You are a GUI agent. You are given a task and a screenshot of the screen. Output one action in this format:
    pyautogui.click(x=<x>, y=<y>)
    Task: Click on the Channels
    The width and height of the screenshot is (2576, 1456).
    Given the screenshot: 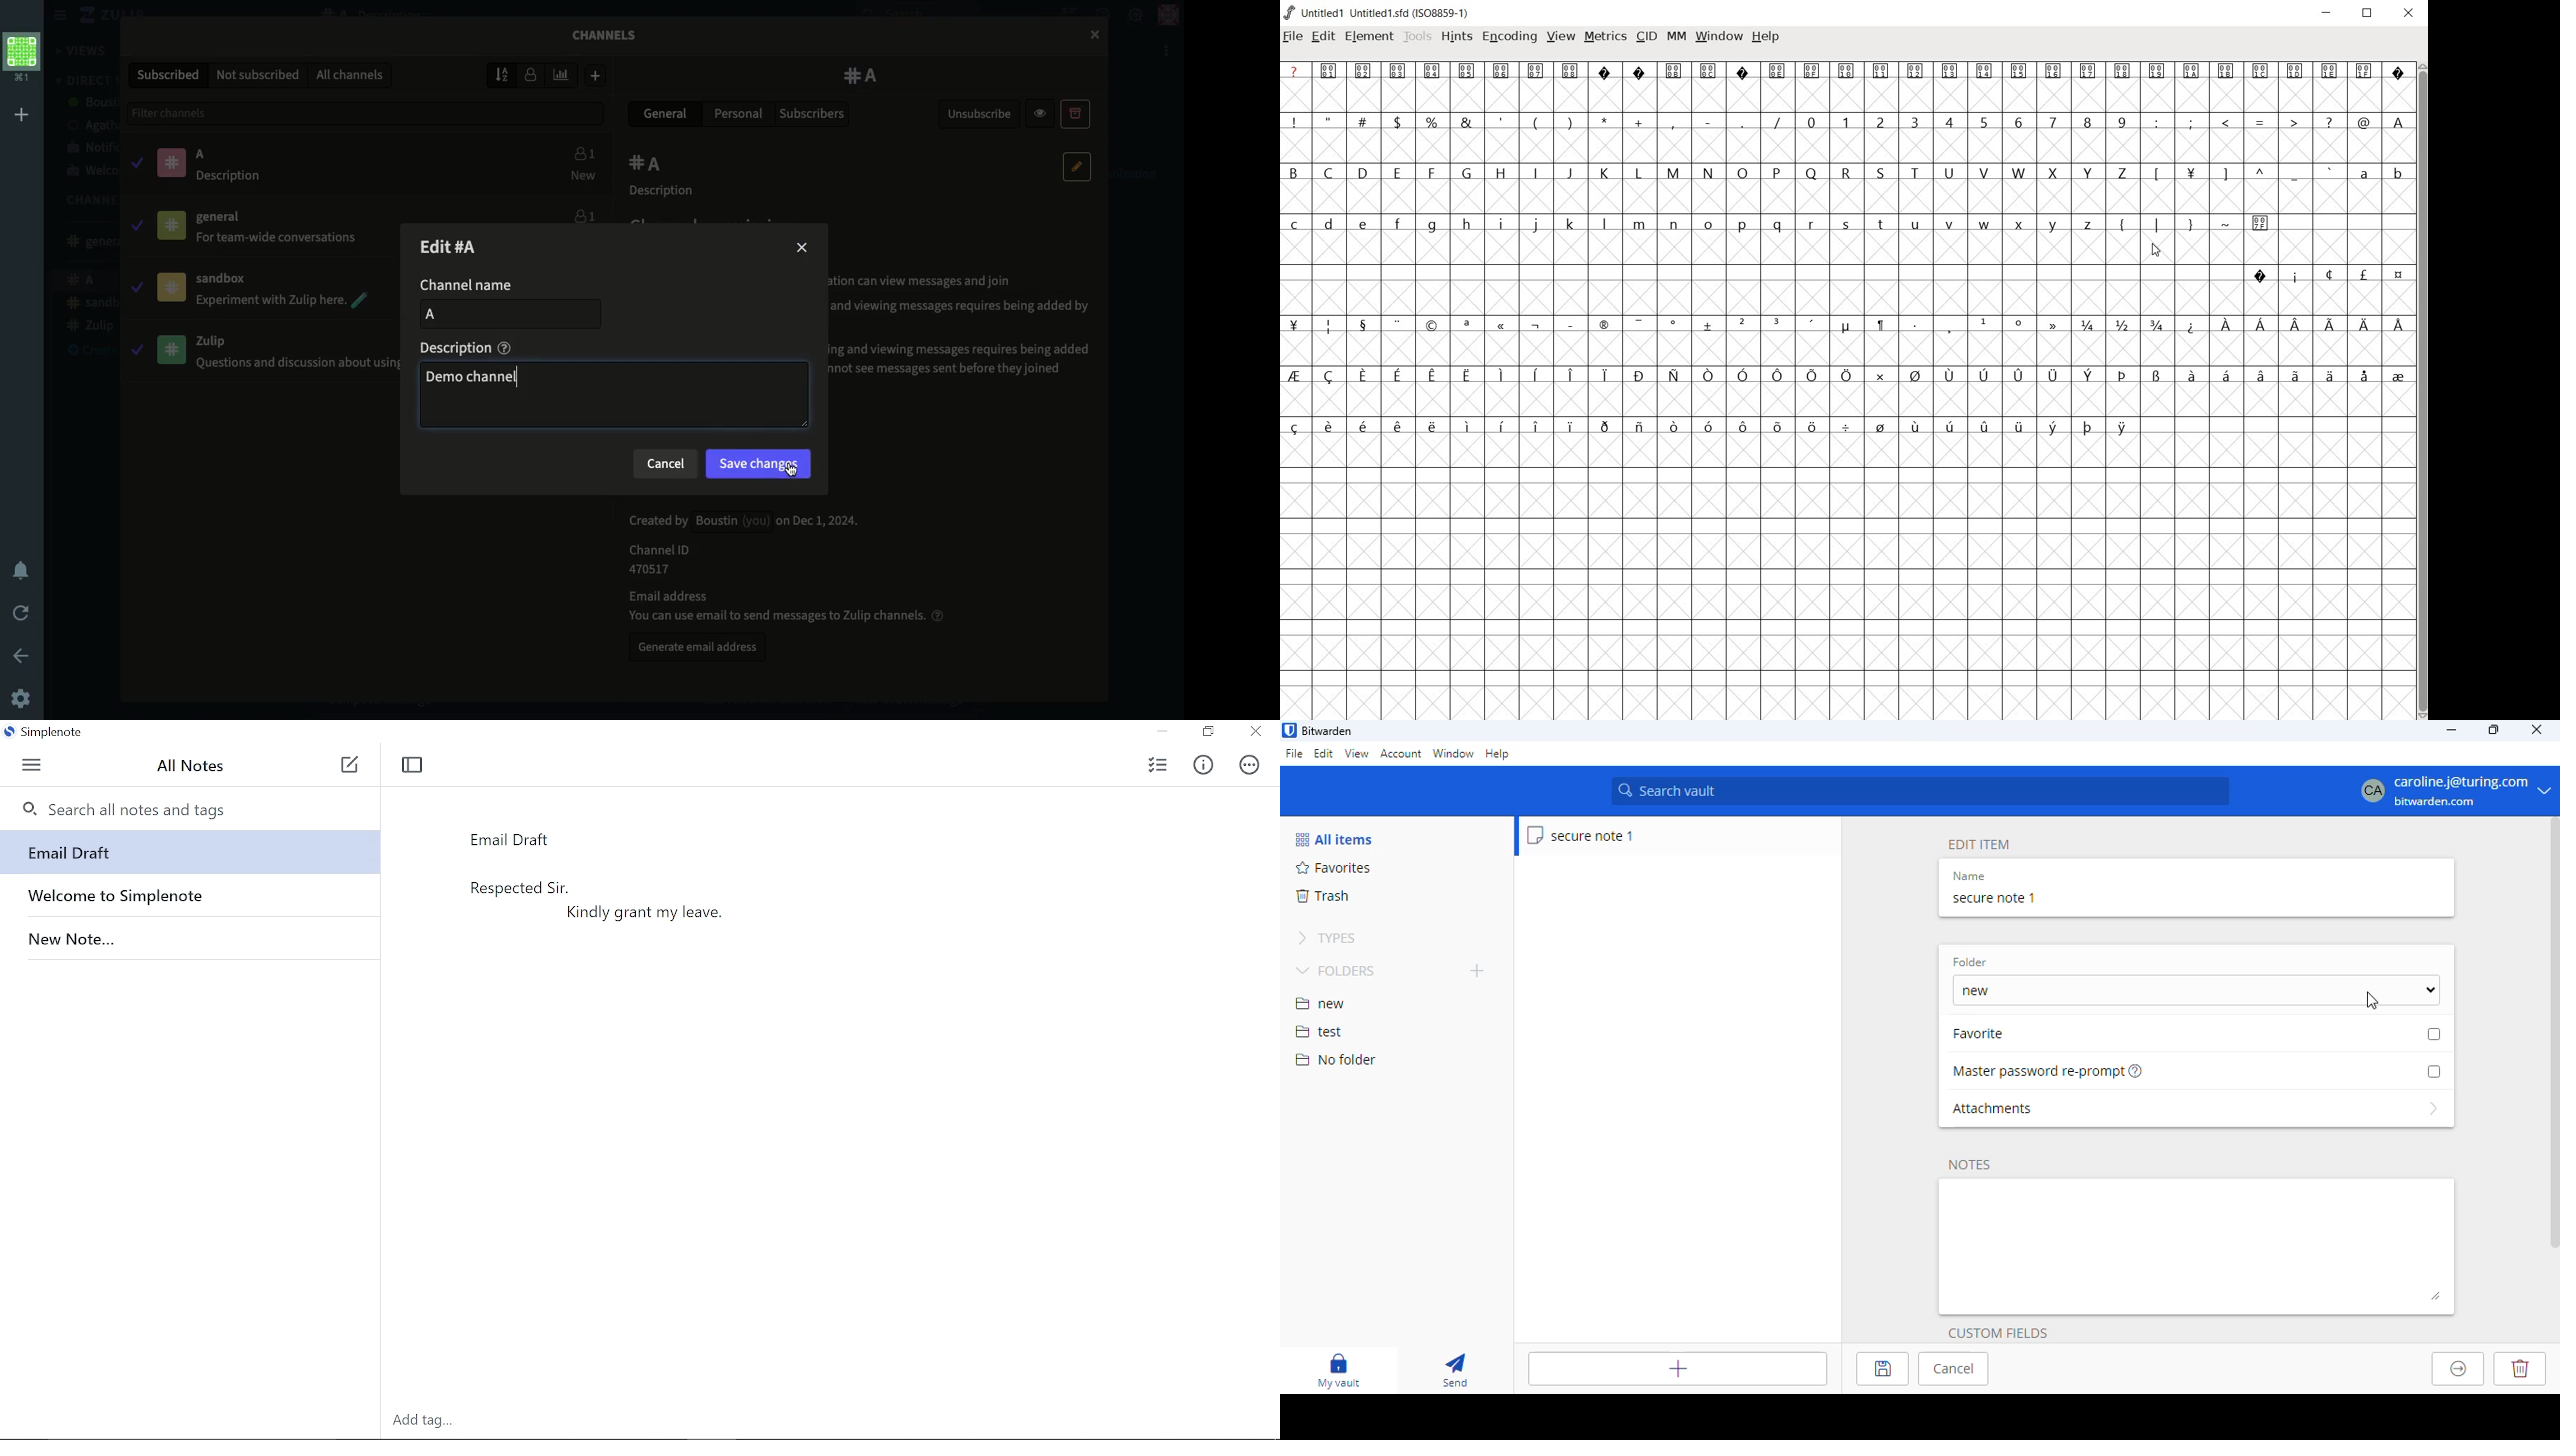 What is the action you would take?
    pyautogui.click(x=85, y=200)
    